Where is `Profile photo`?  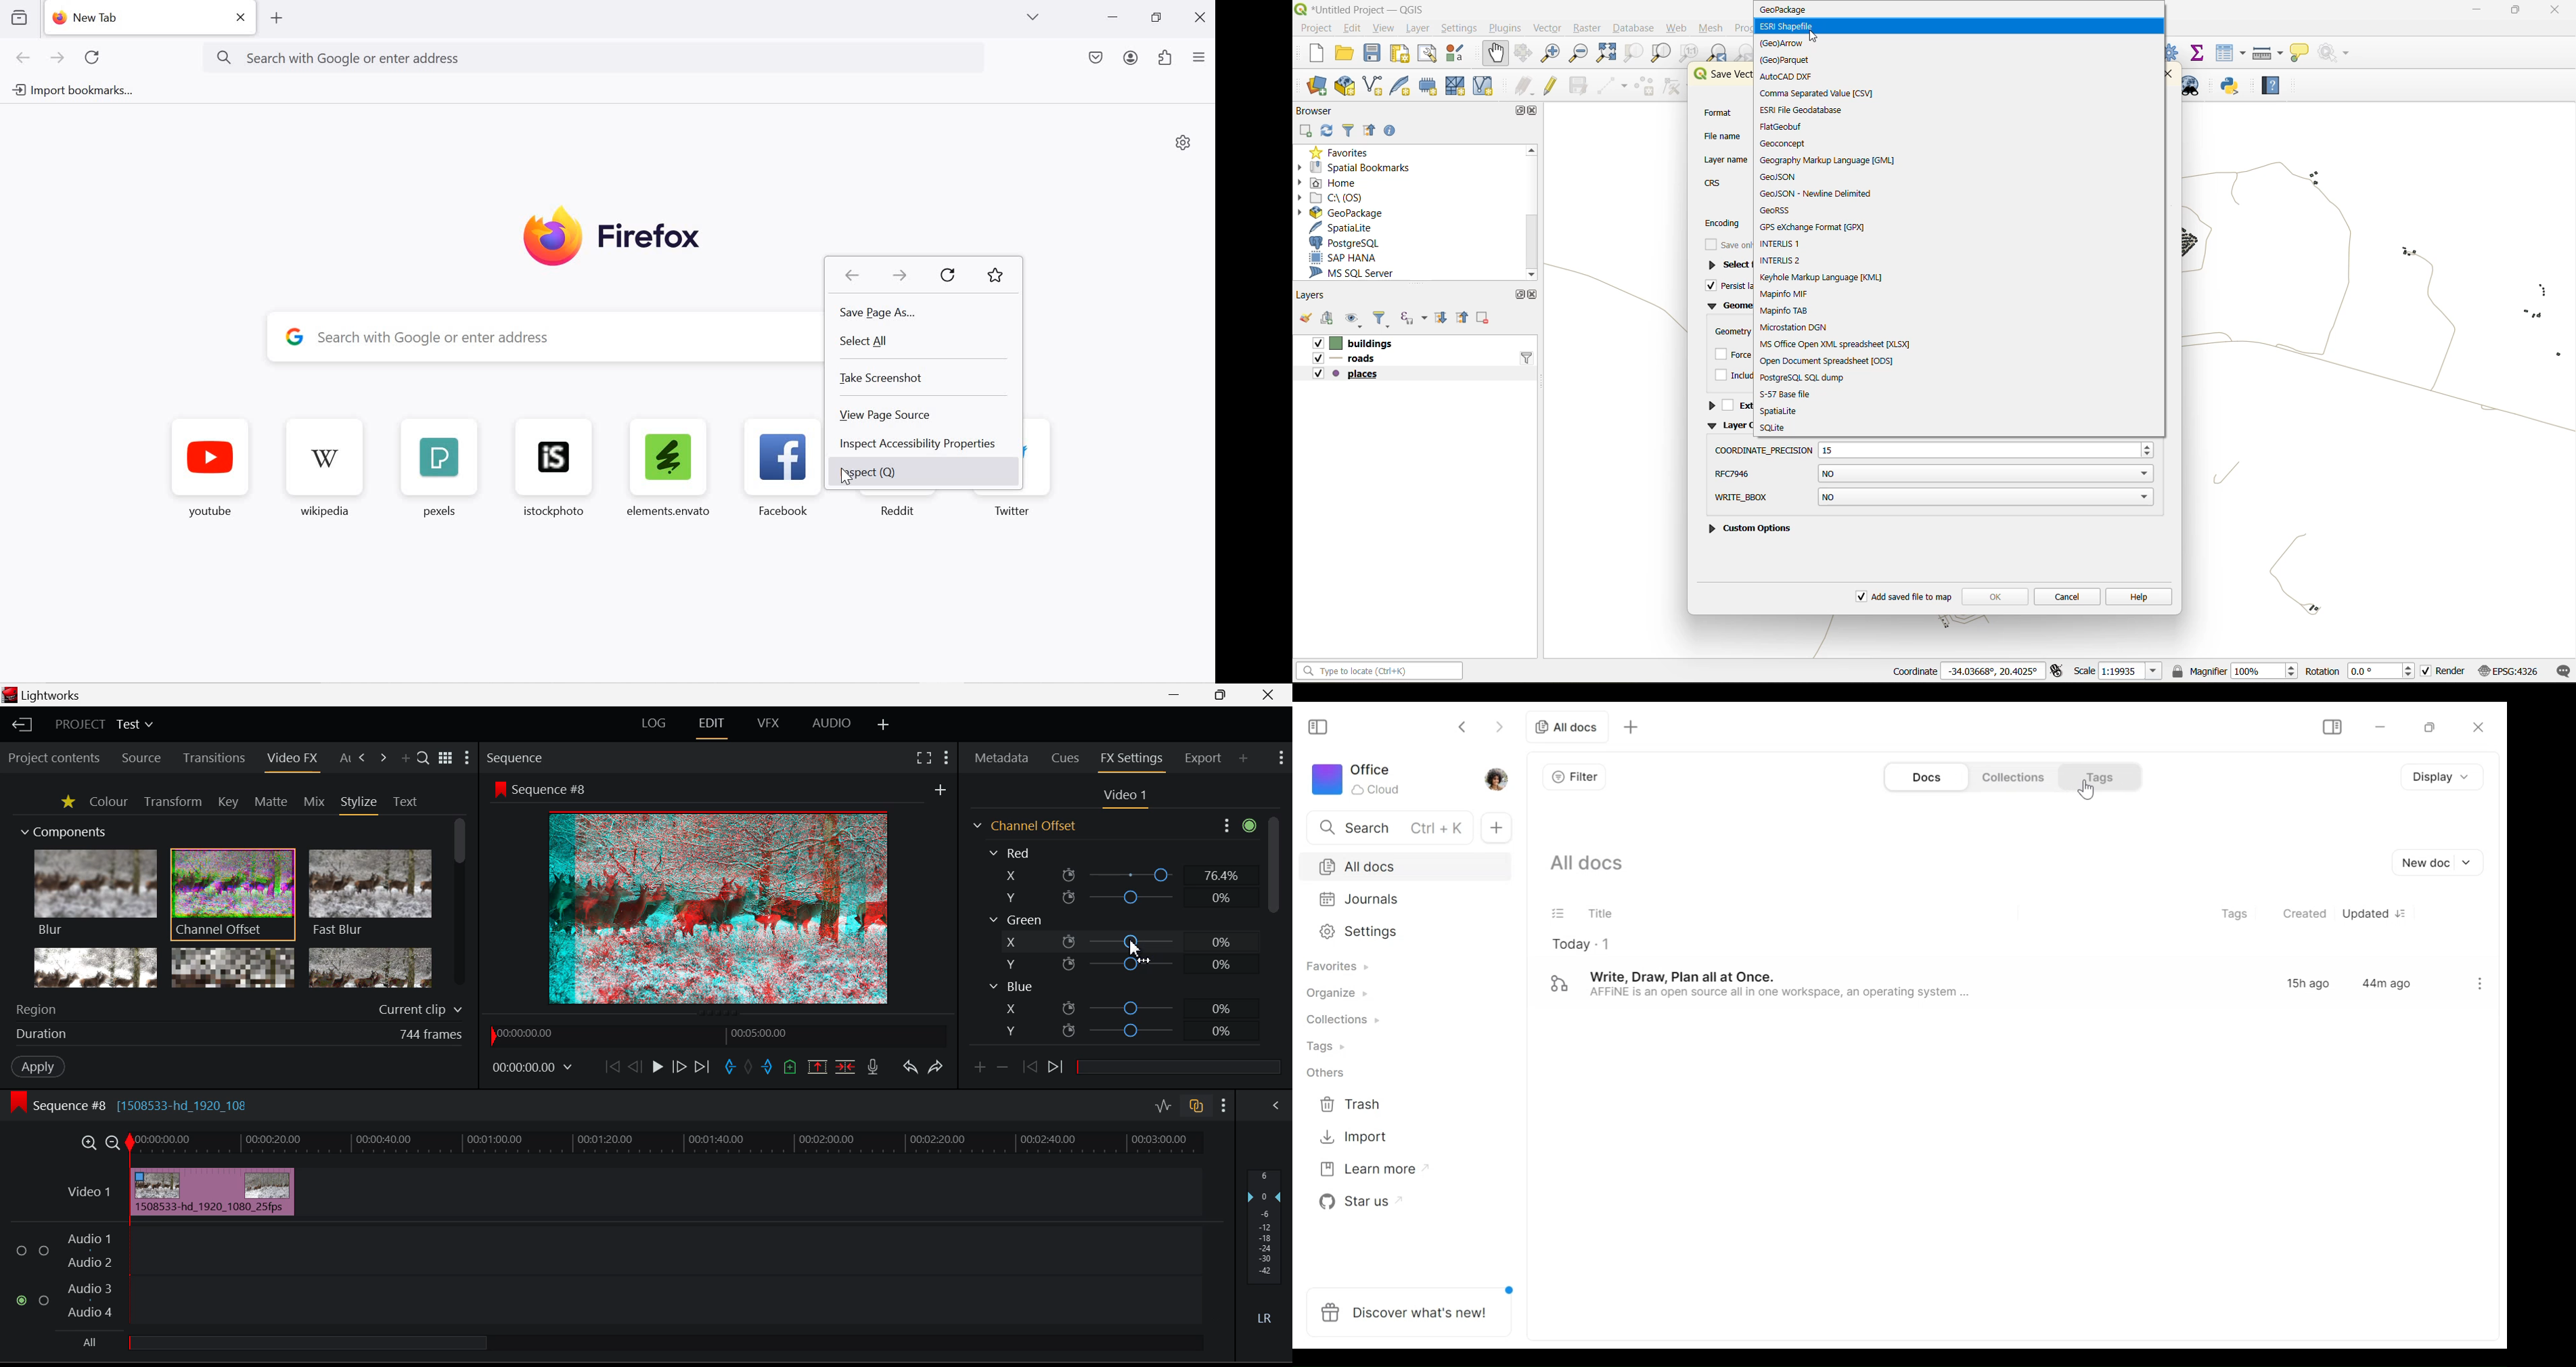
Profile photo is located at coordinates (1494, 778).